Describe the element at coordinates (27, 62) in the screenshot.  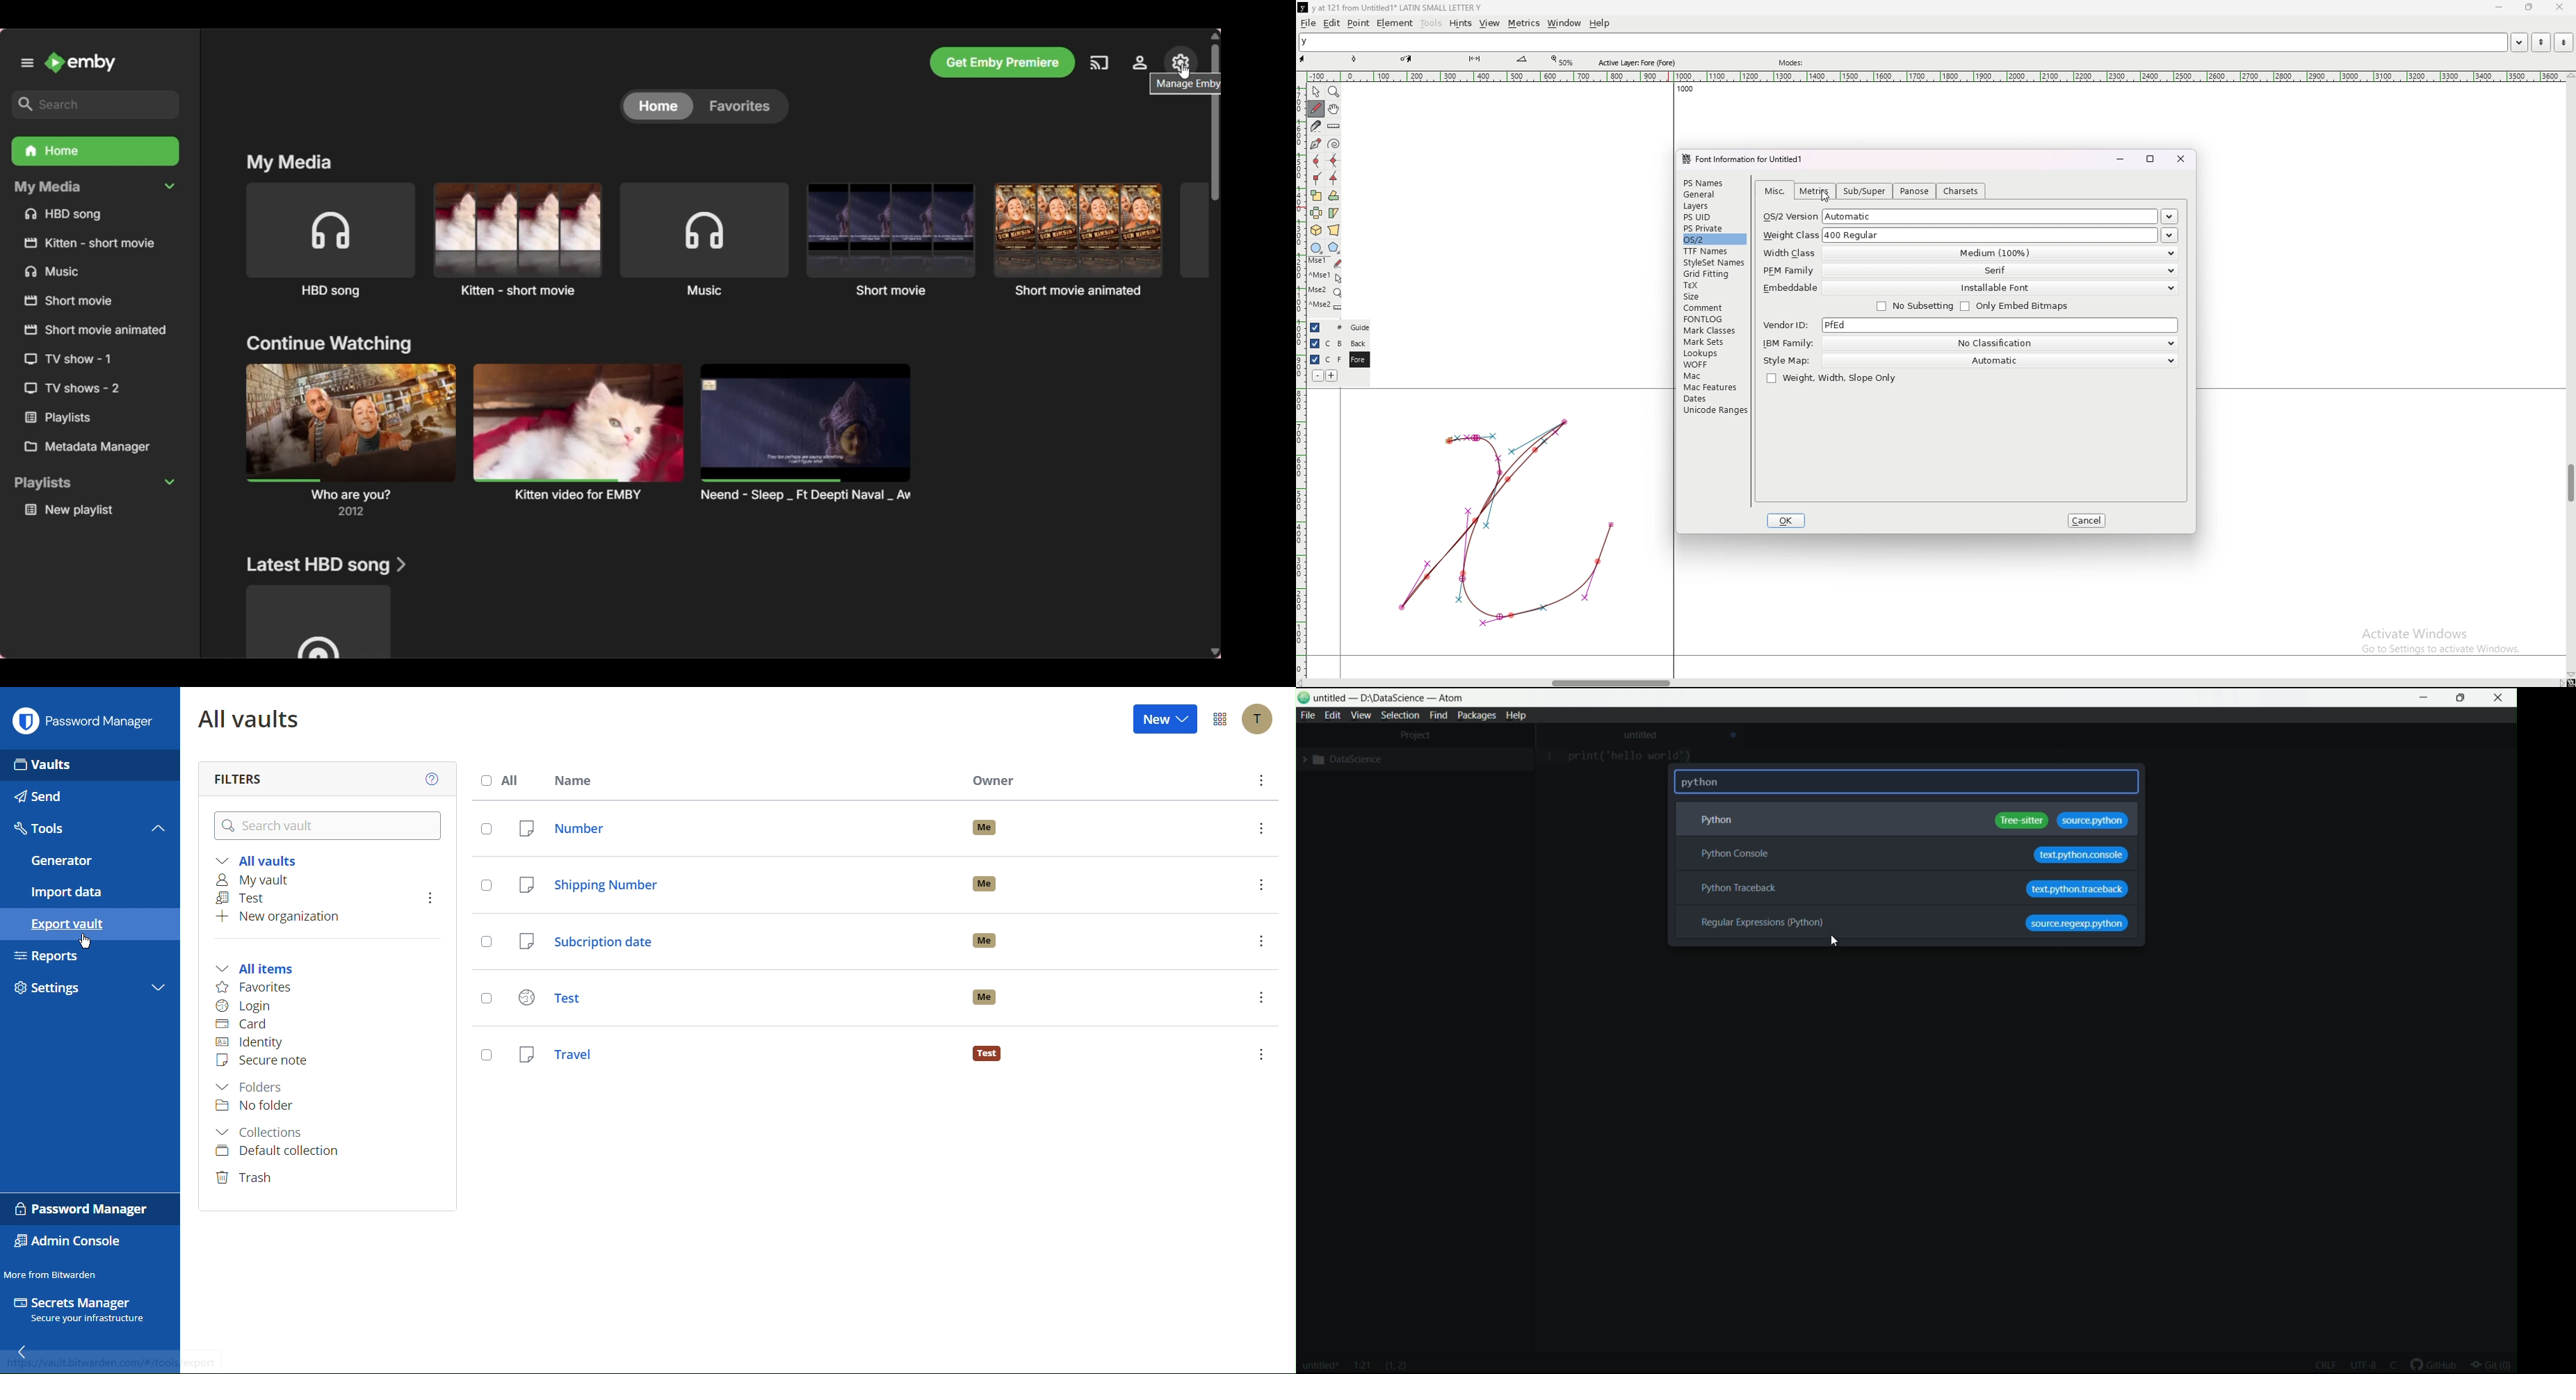
I see `Unpin left panel` at that location.